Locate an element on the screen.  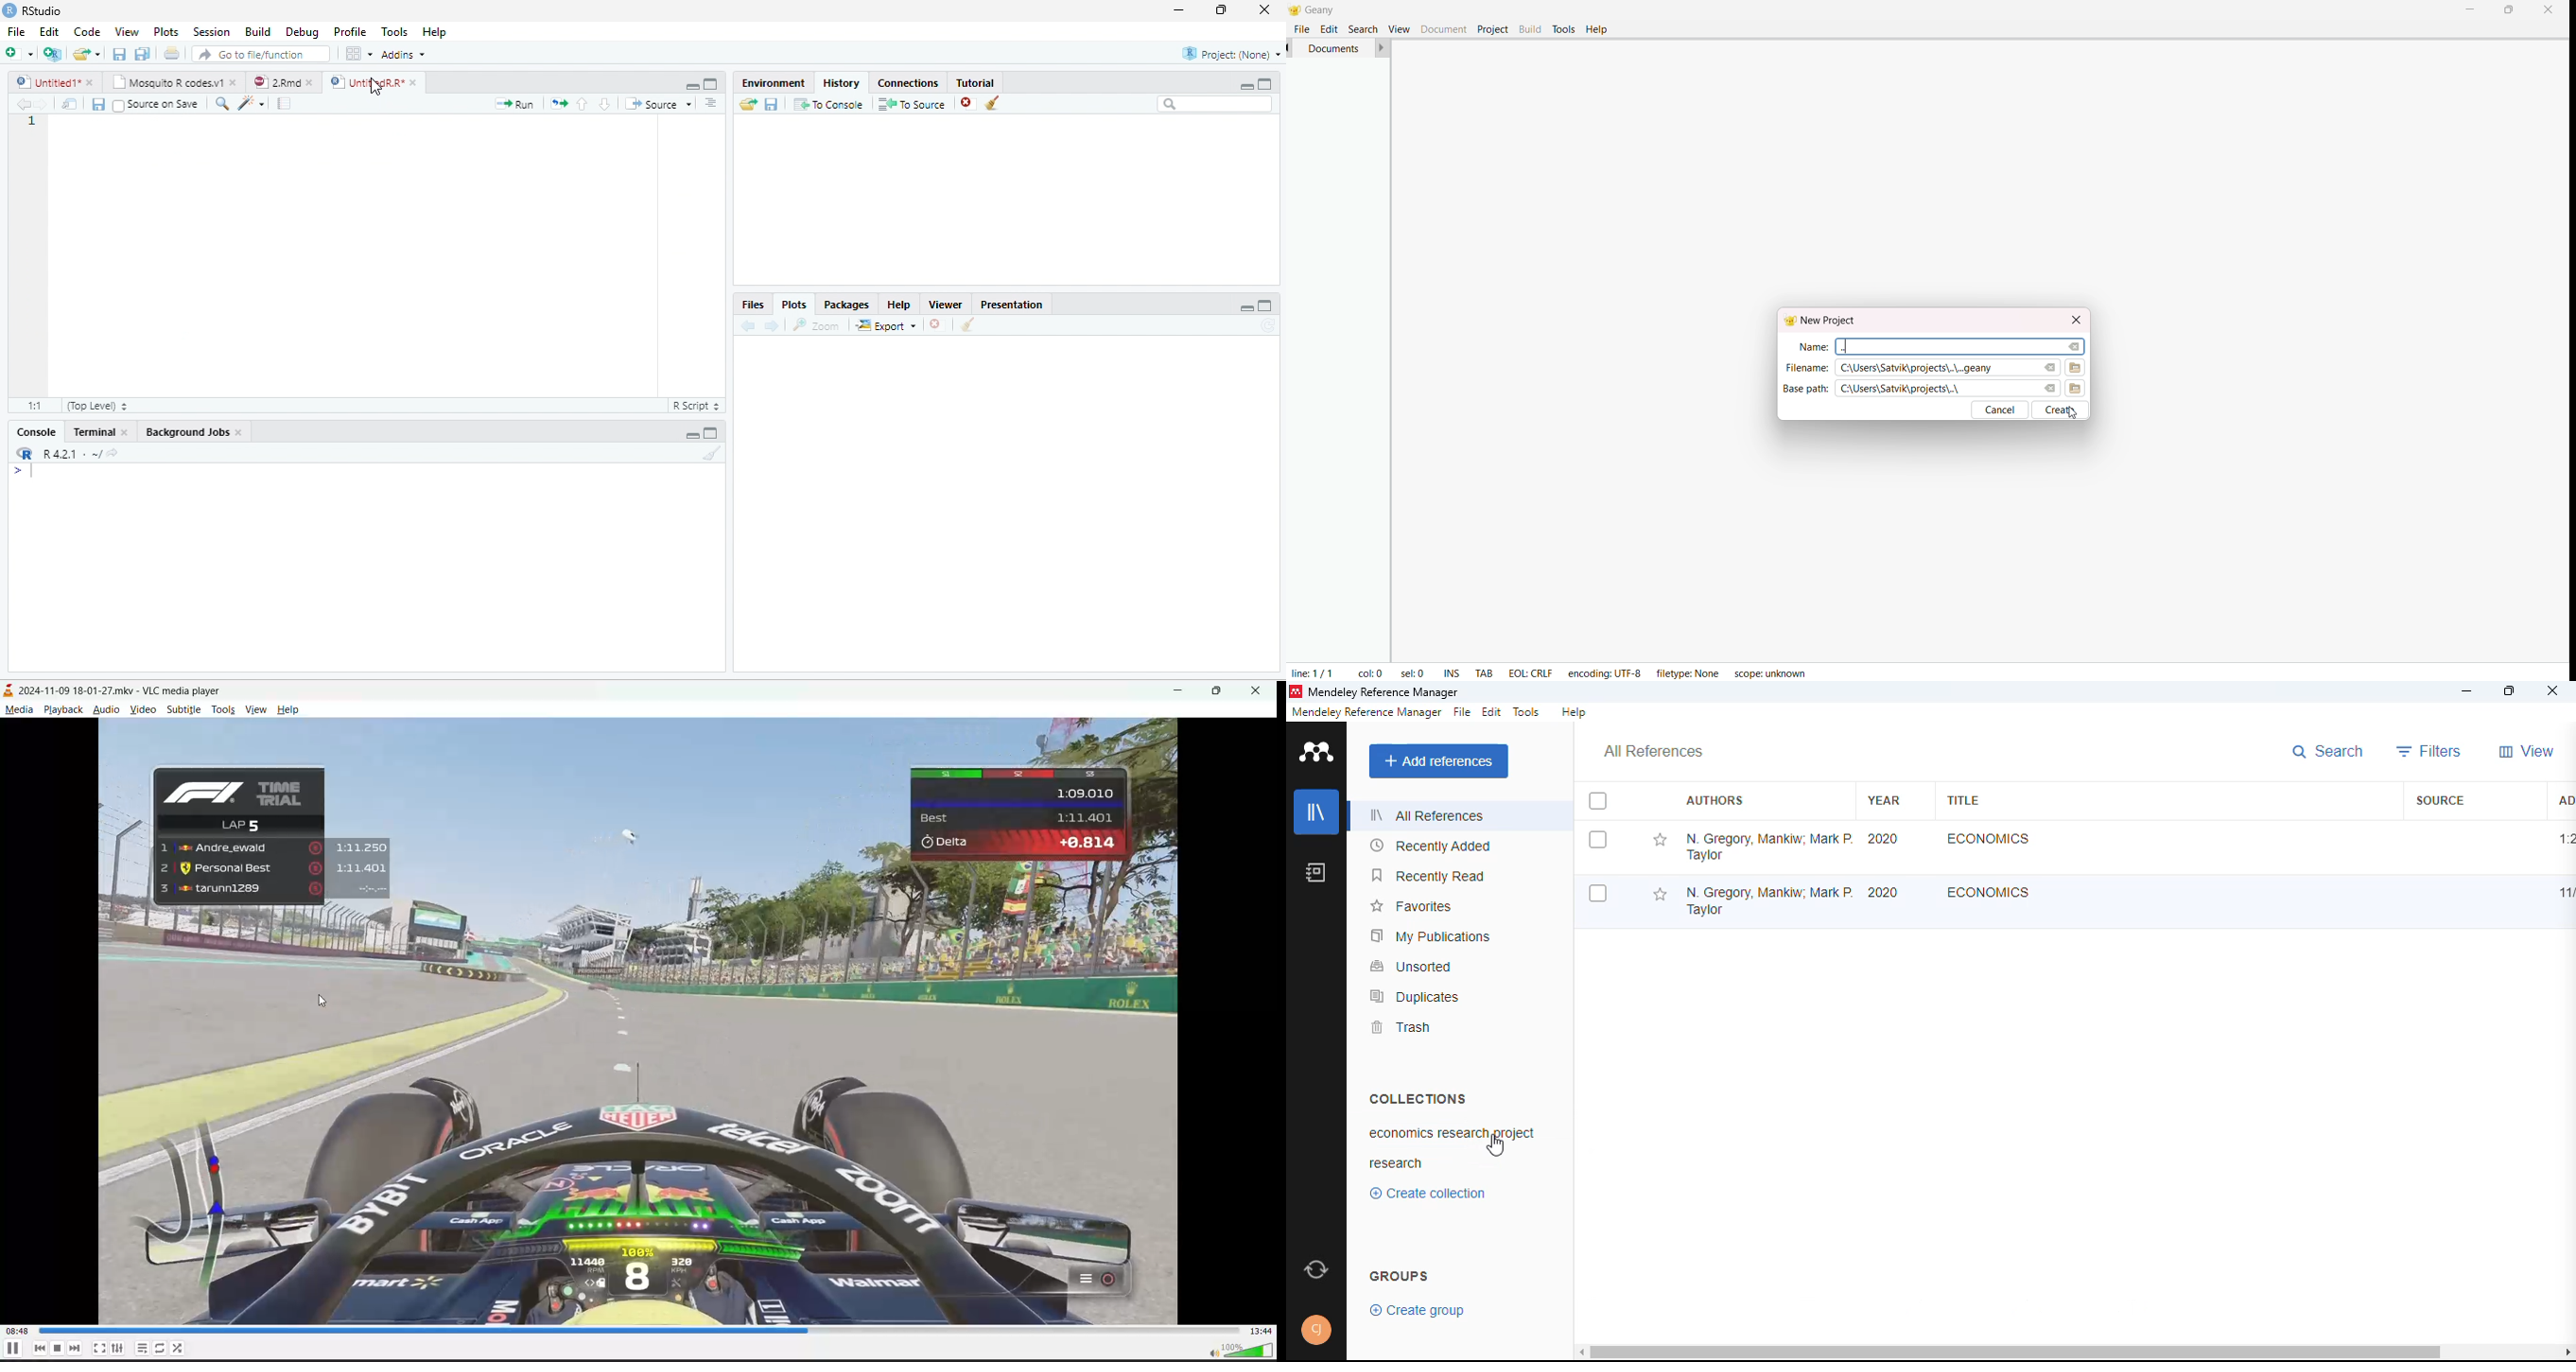
Maximize is located at coordinates (1266, 84).